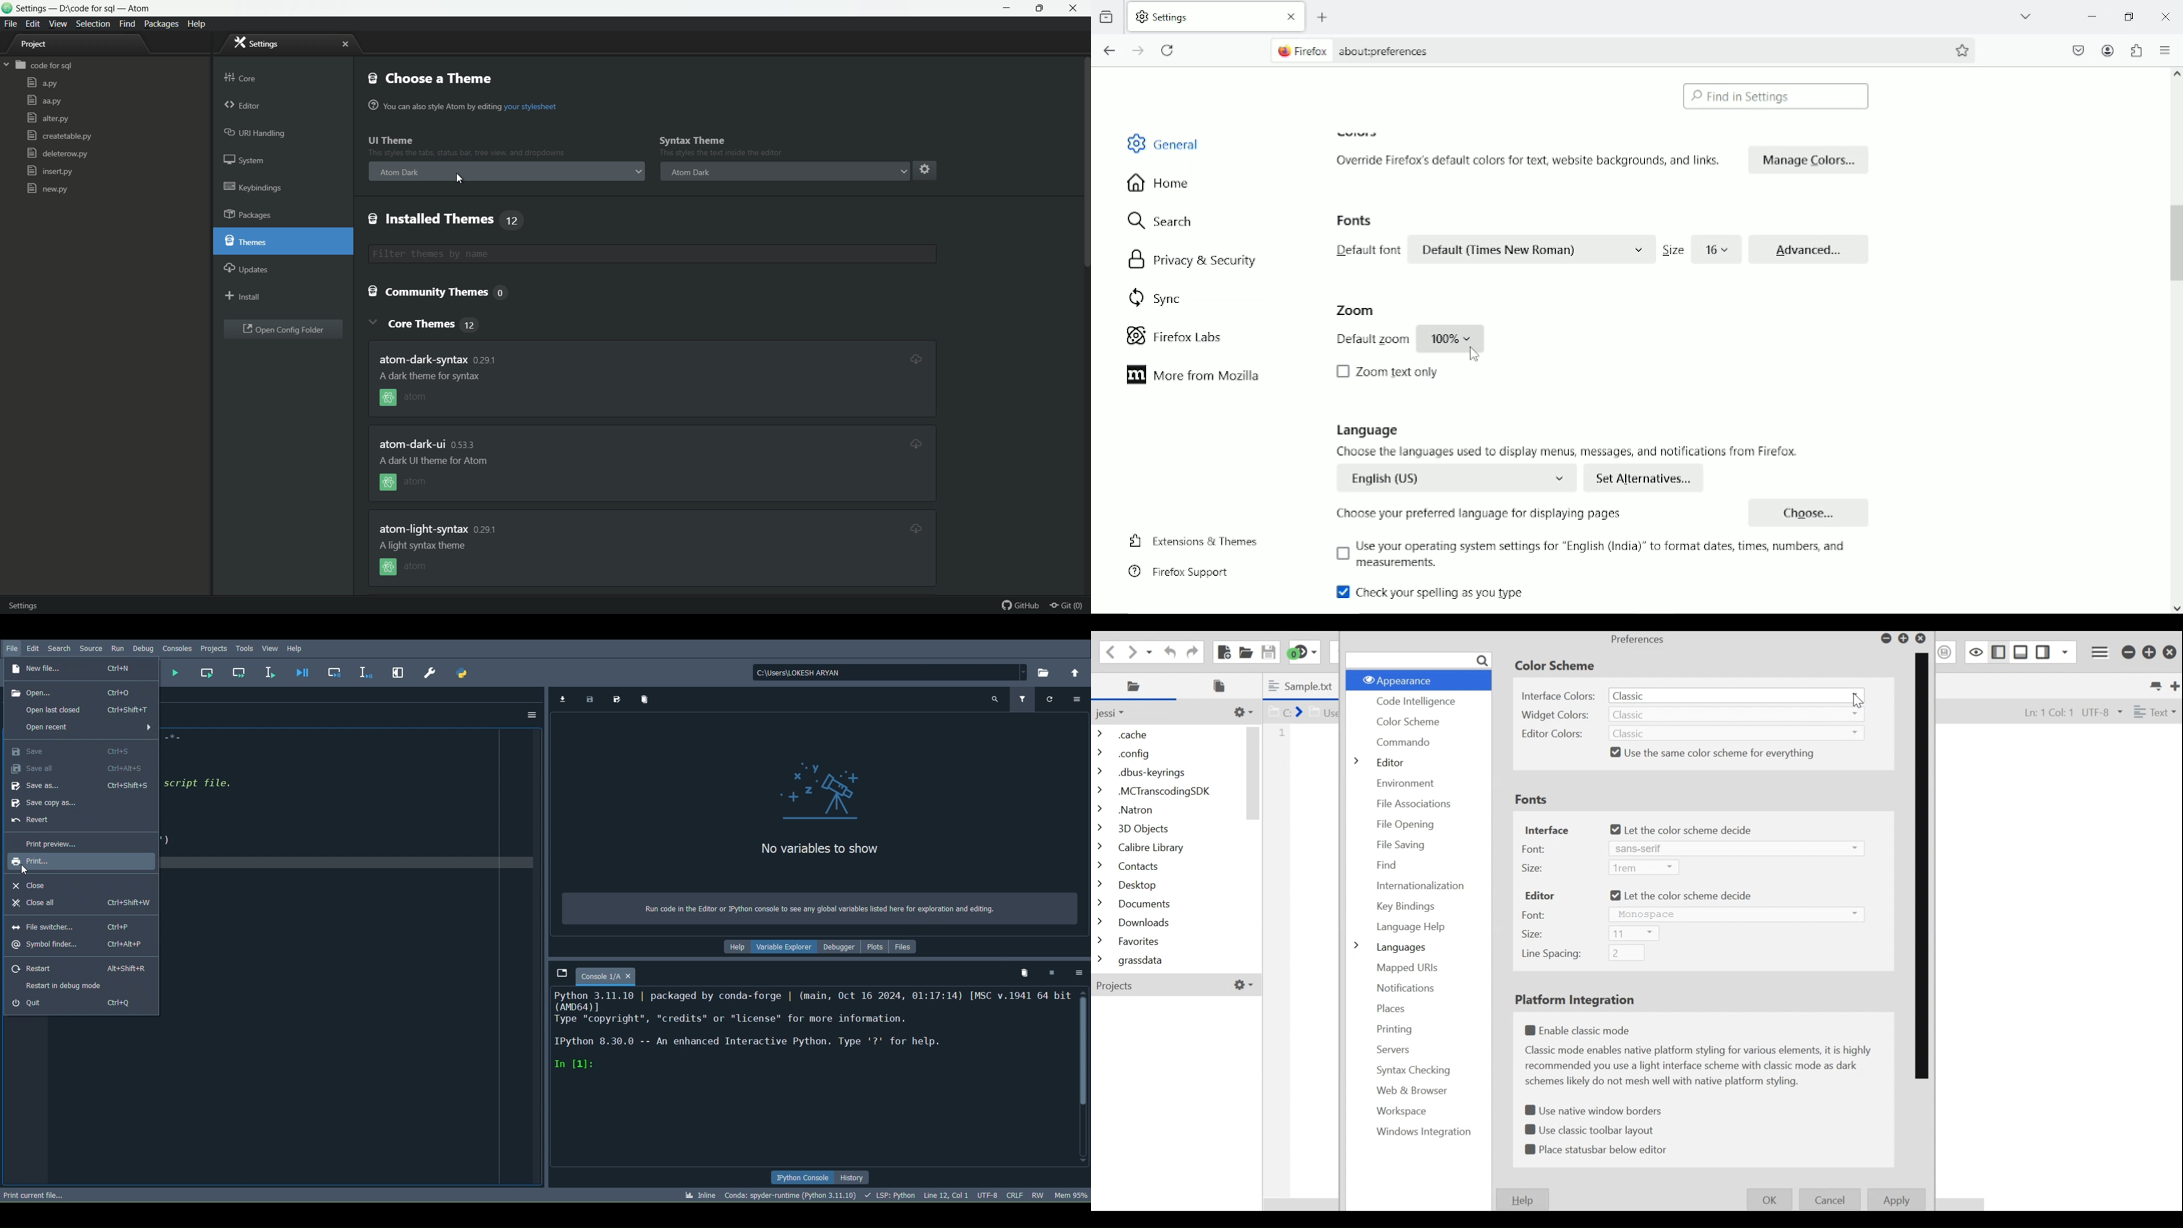 This screenshot has height=1232, width=2184. Describe the element at coordinates (1962, 51) in the screenshot. I see `bookmark this page` at that location.